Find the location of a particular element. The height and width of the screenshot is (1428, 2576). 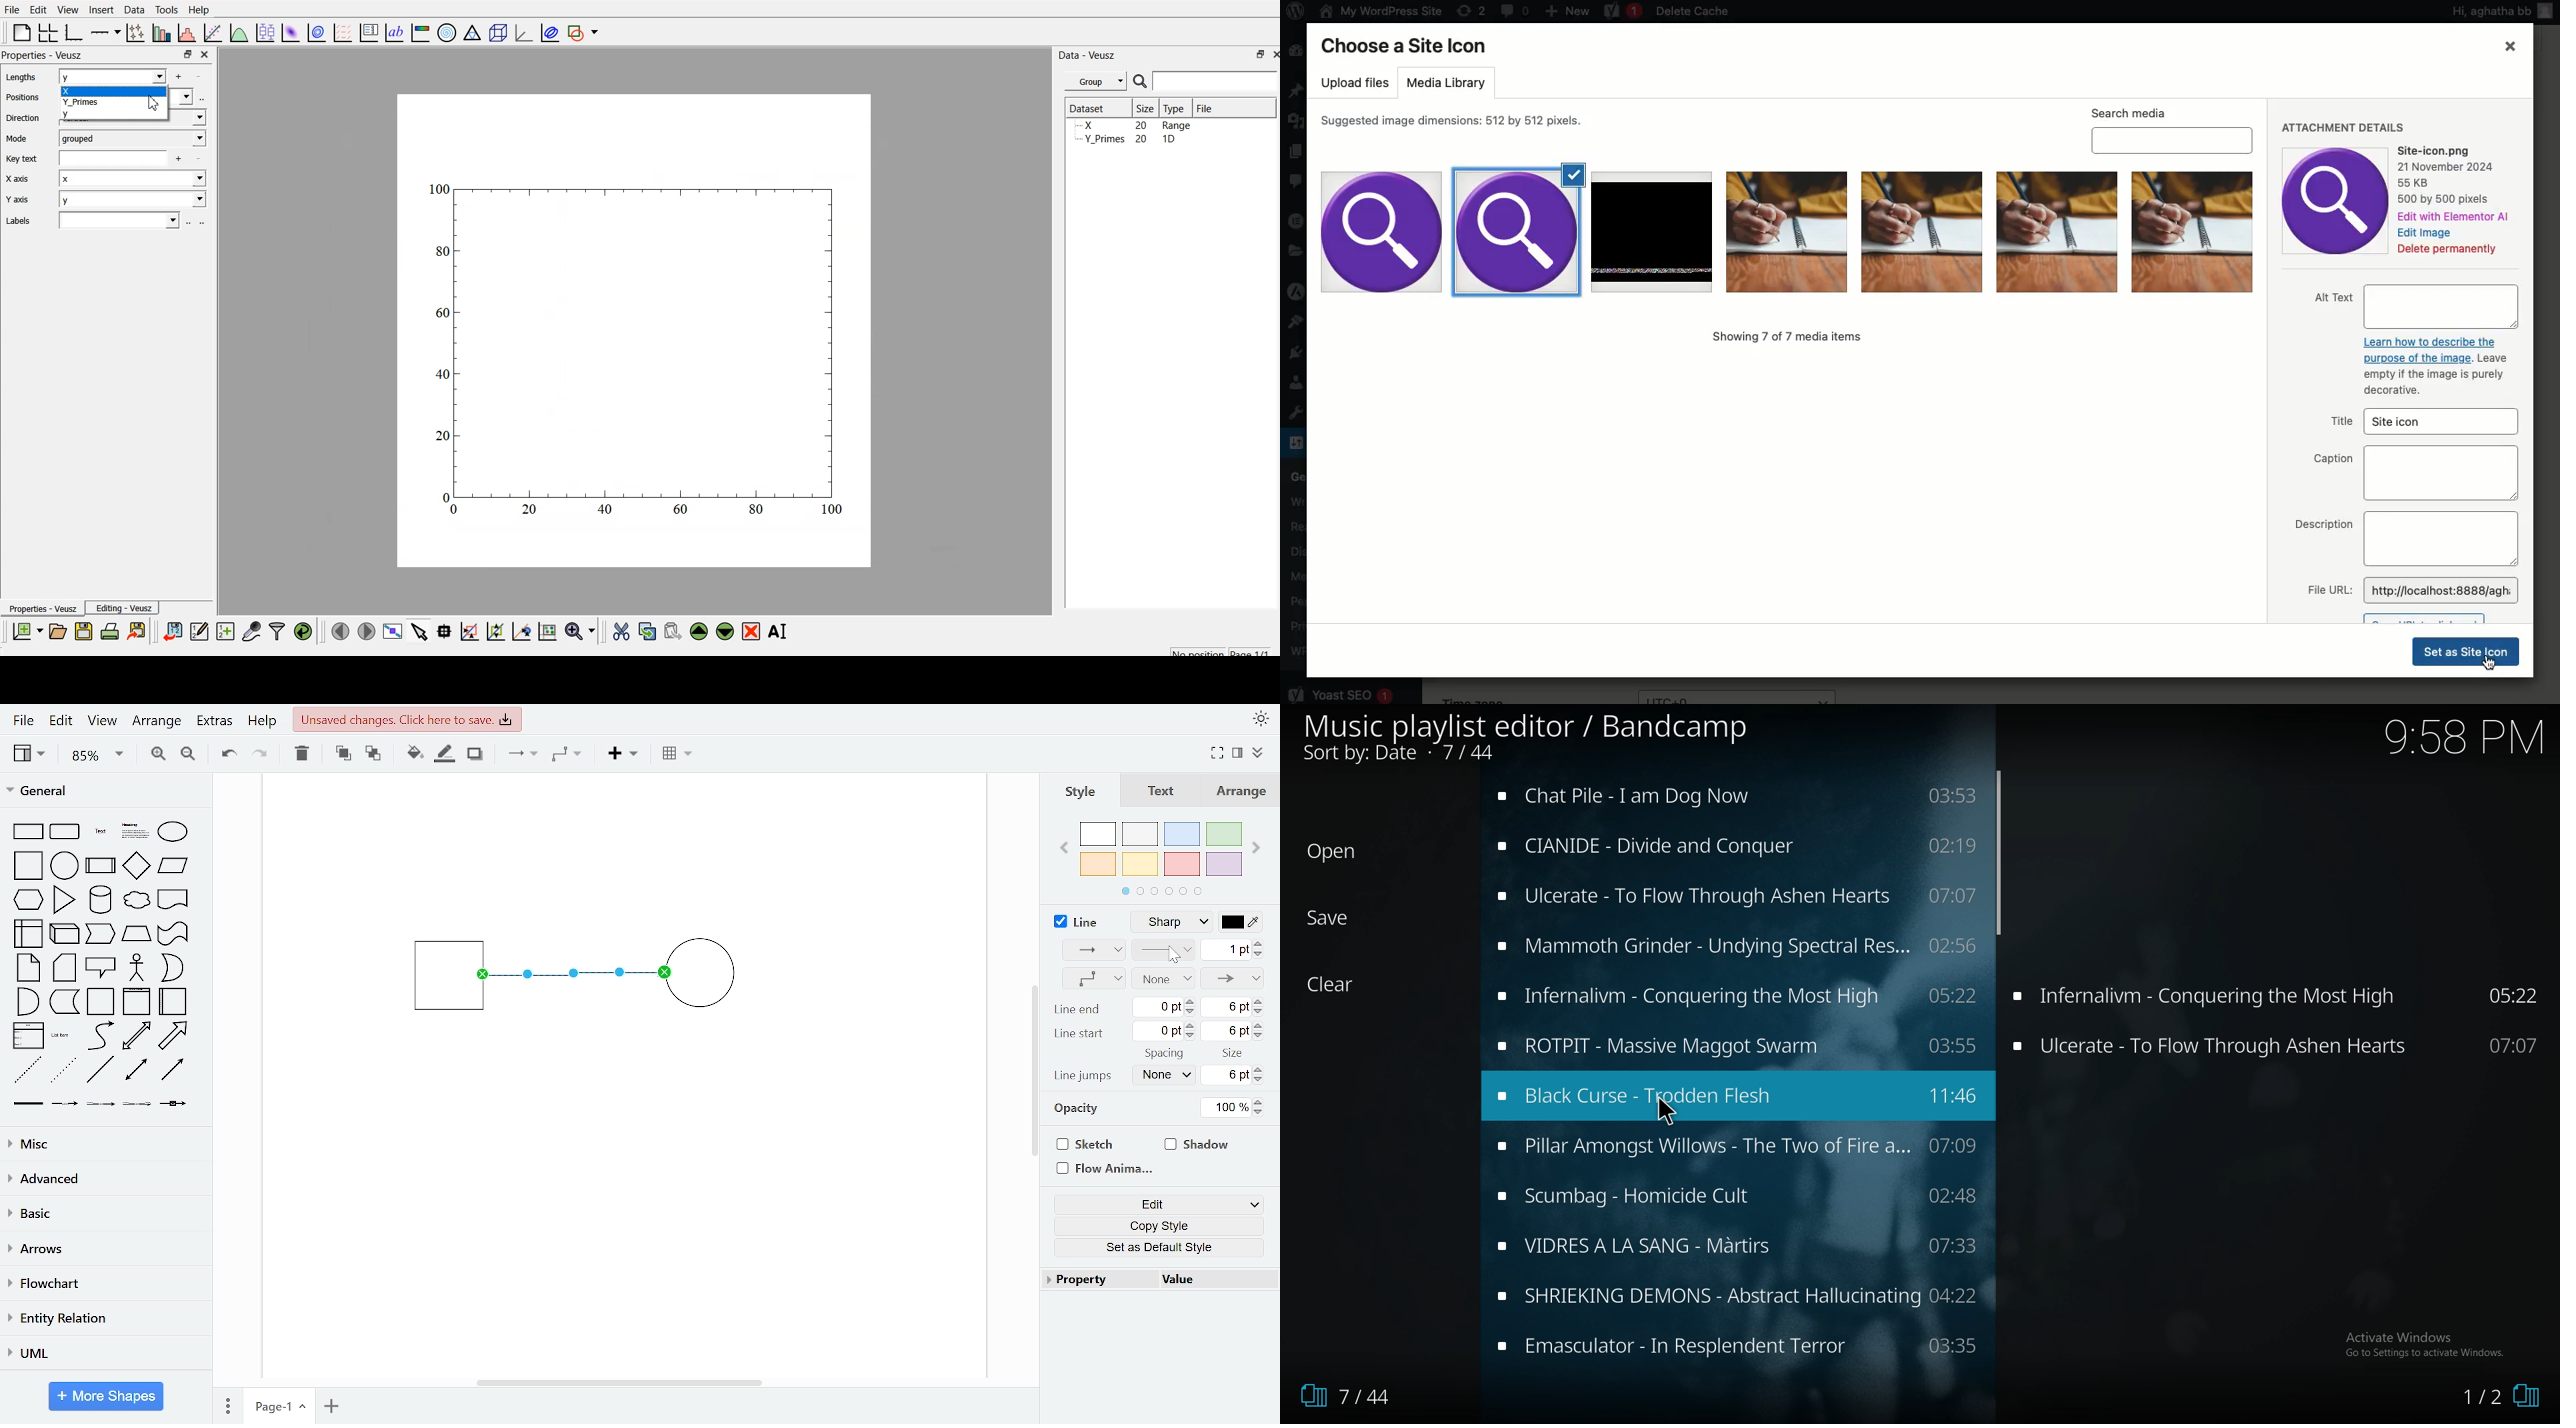

help is located at coordinates (262, 722).